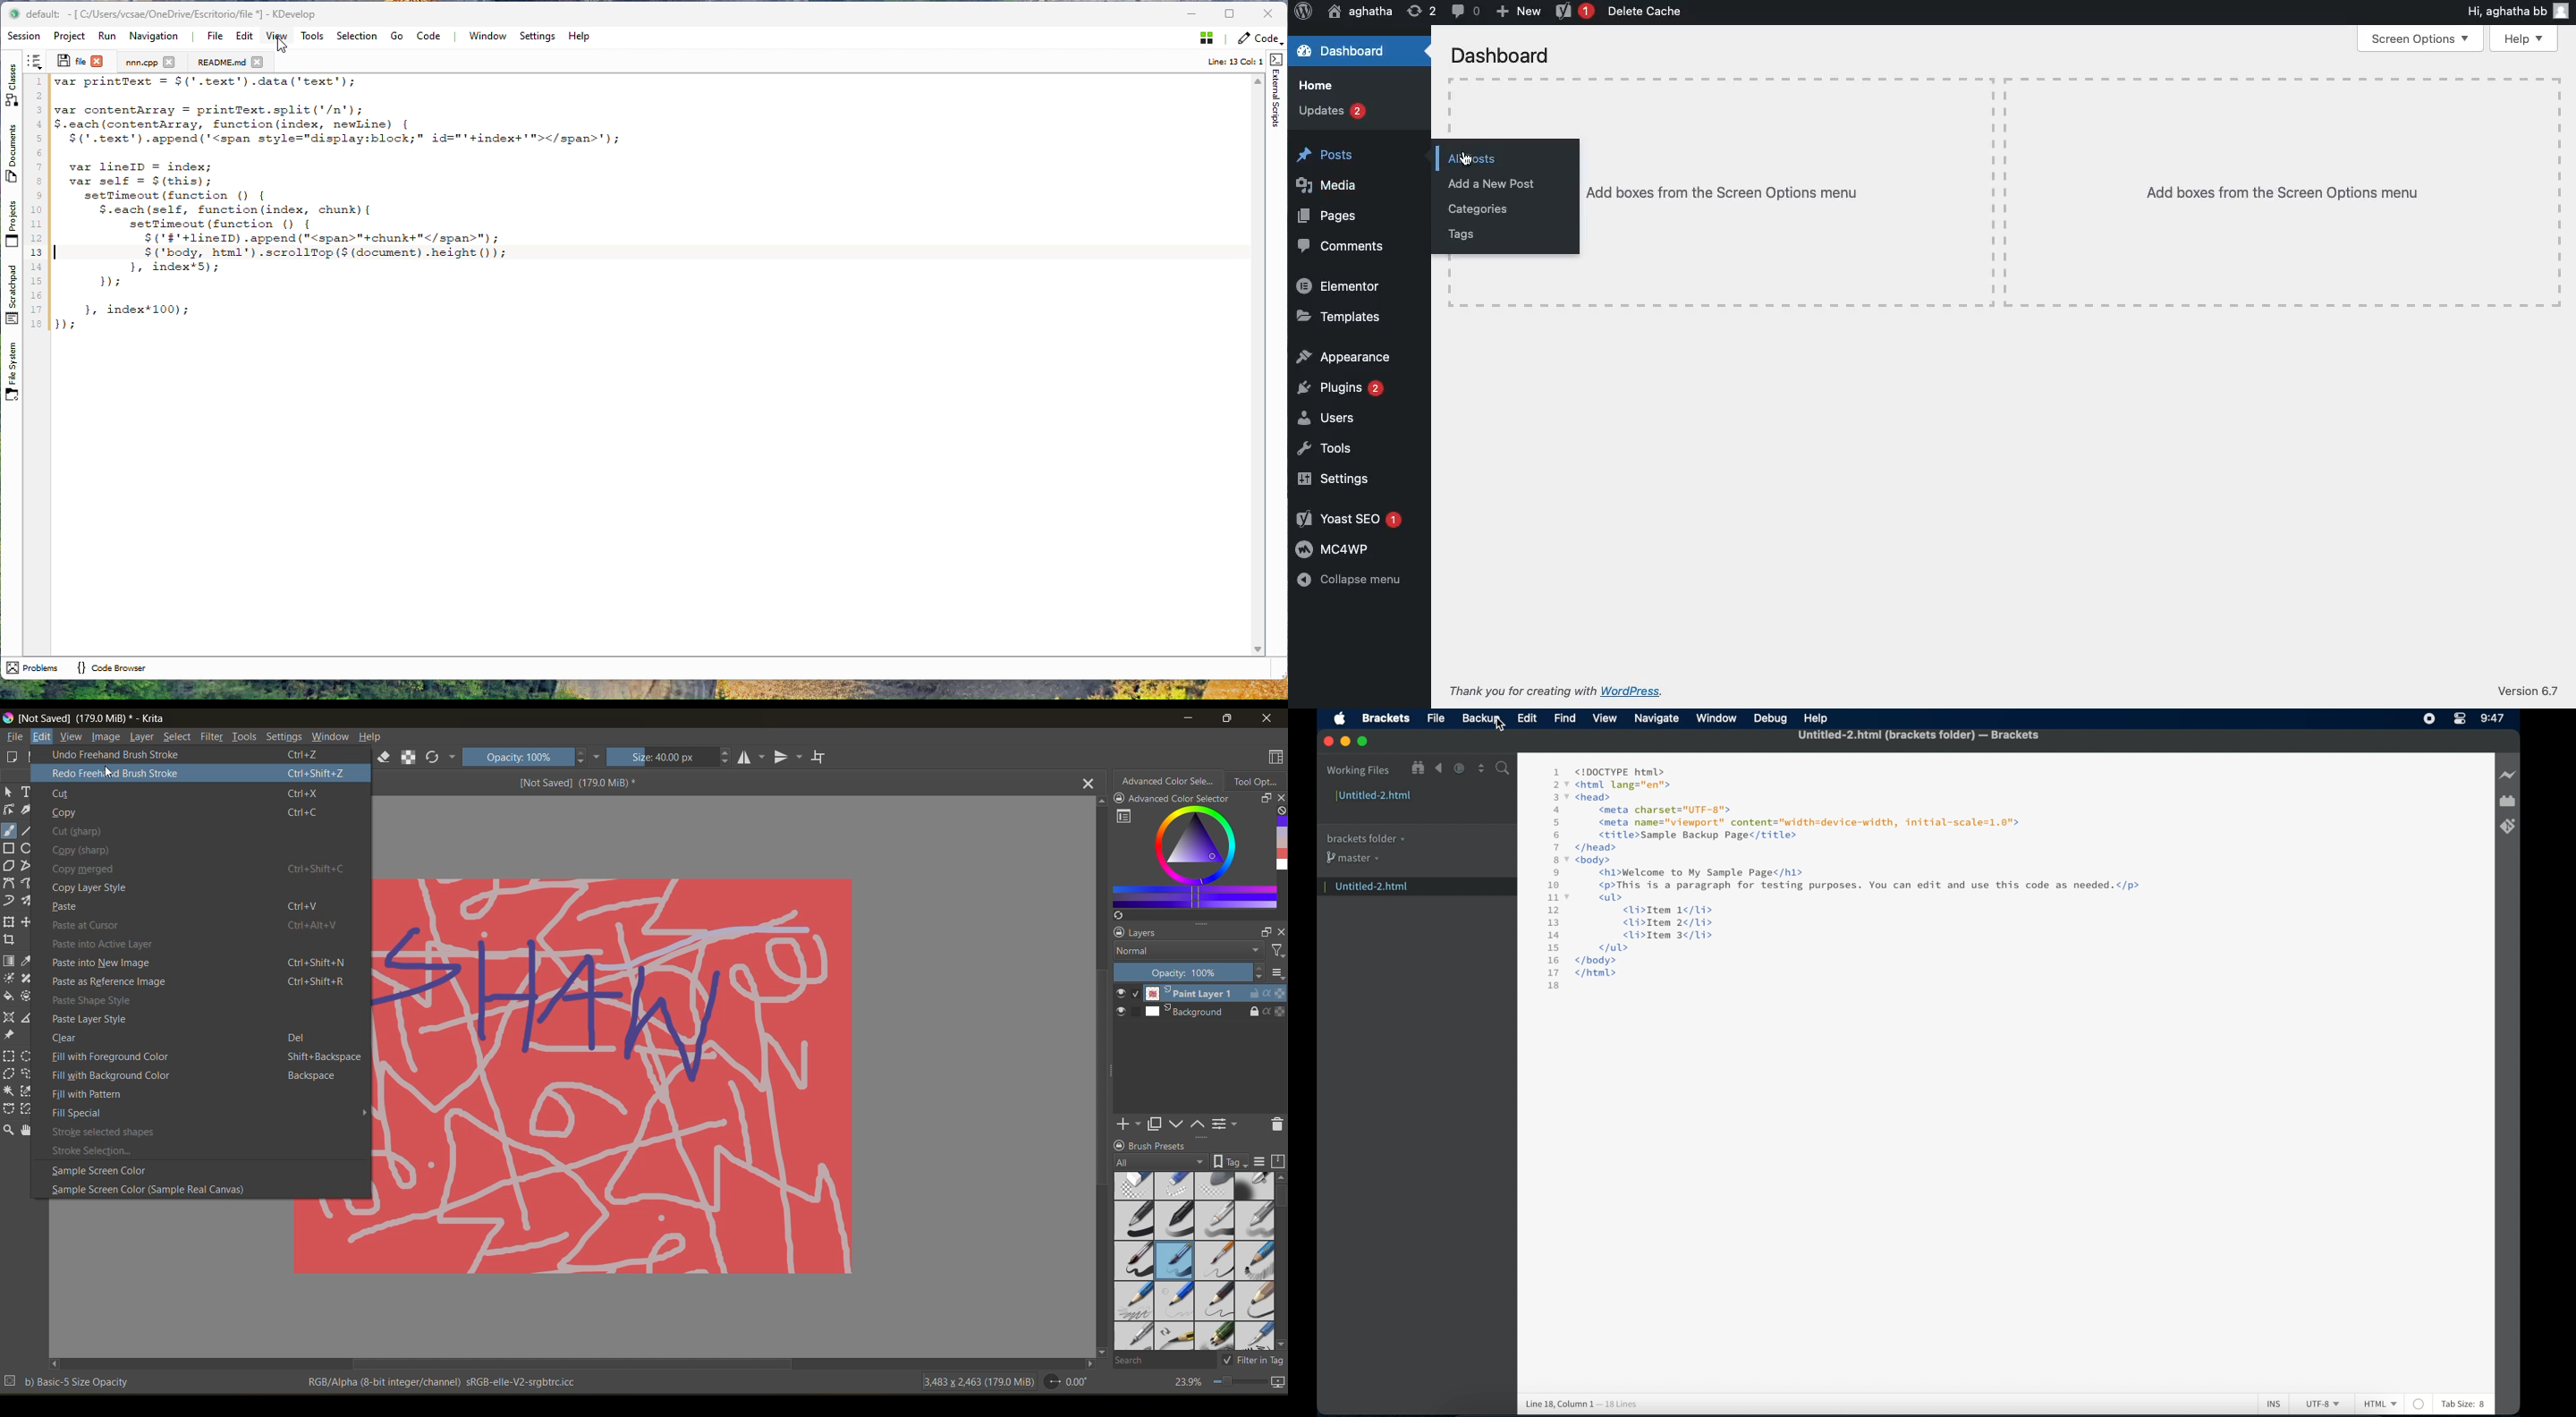 This screenshot has width=2576, height=1428. I want to click on multi brush tool, so click(30, 901).